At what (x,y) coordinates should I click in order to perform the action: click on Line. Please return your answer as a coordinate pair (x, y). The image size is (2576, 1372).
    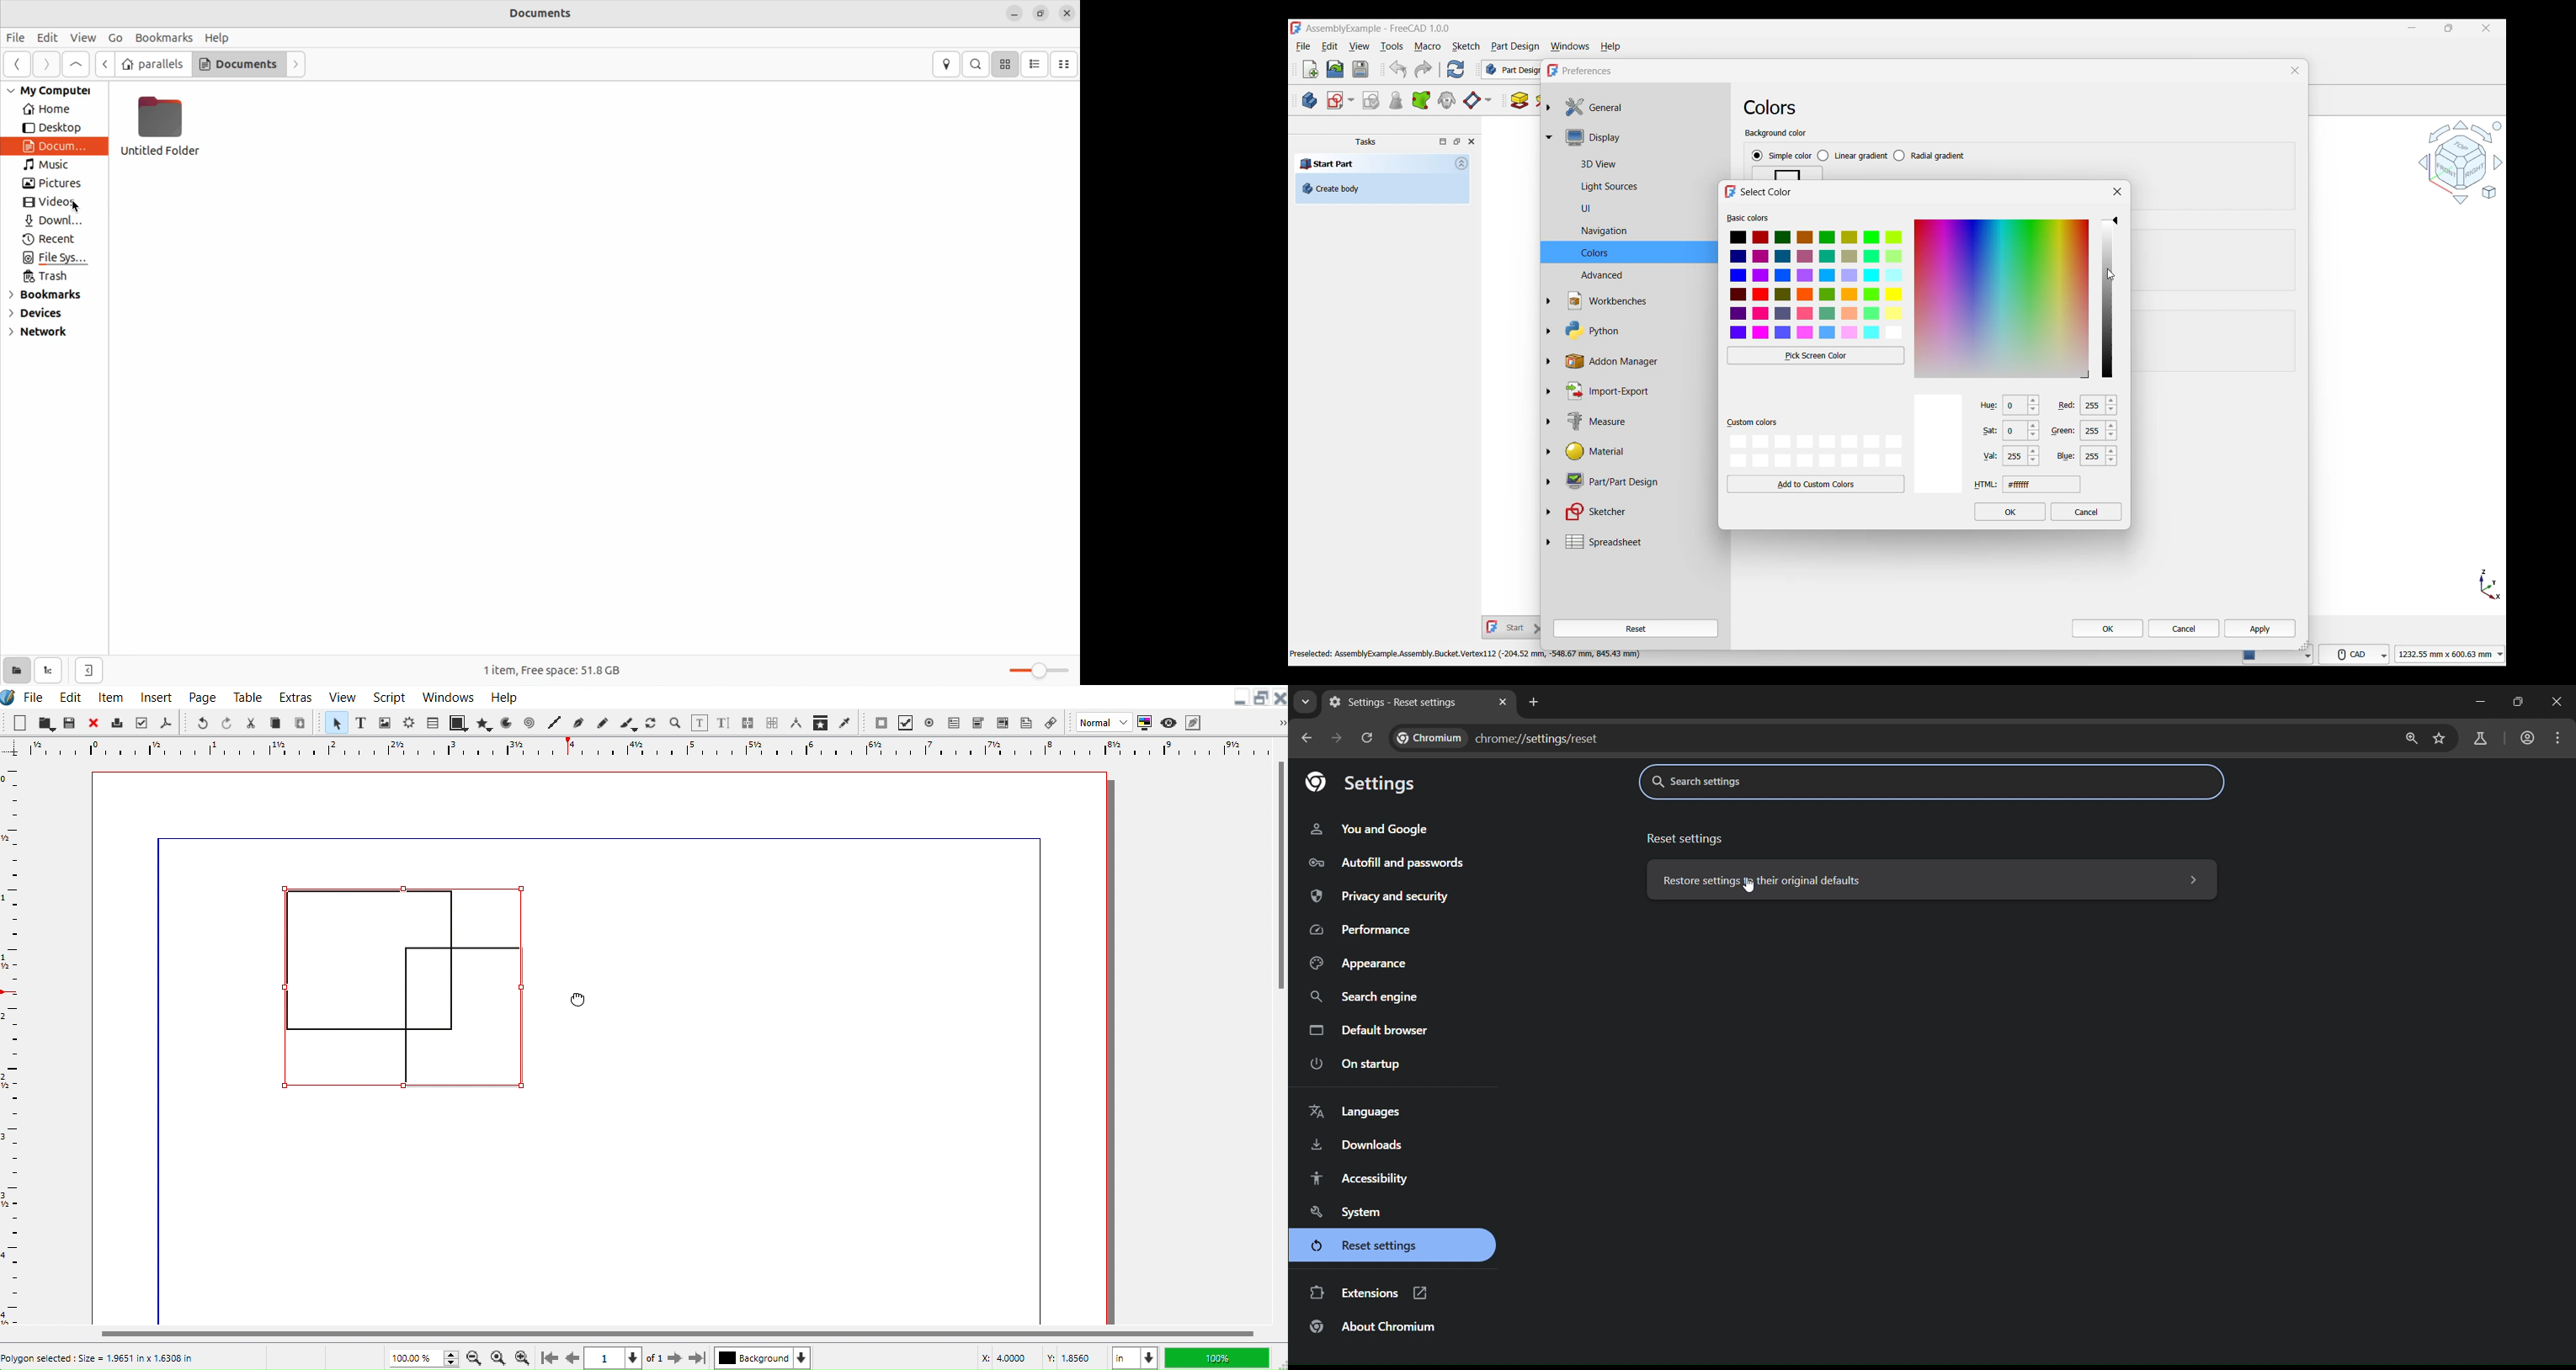
    Looking at the image, I should click on (556, 724).